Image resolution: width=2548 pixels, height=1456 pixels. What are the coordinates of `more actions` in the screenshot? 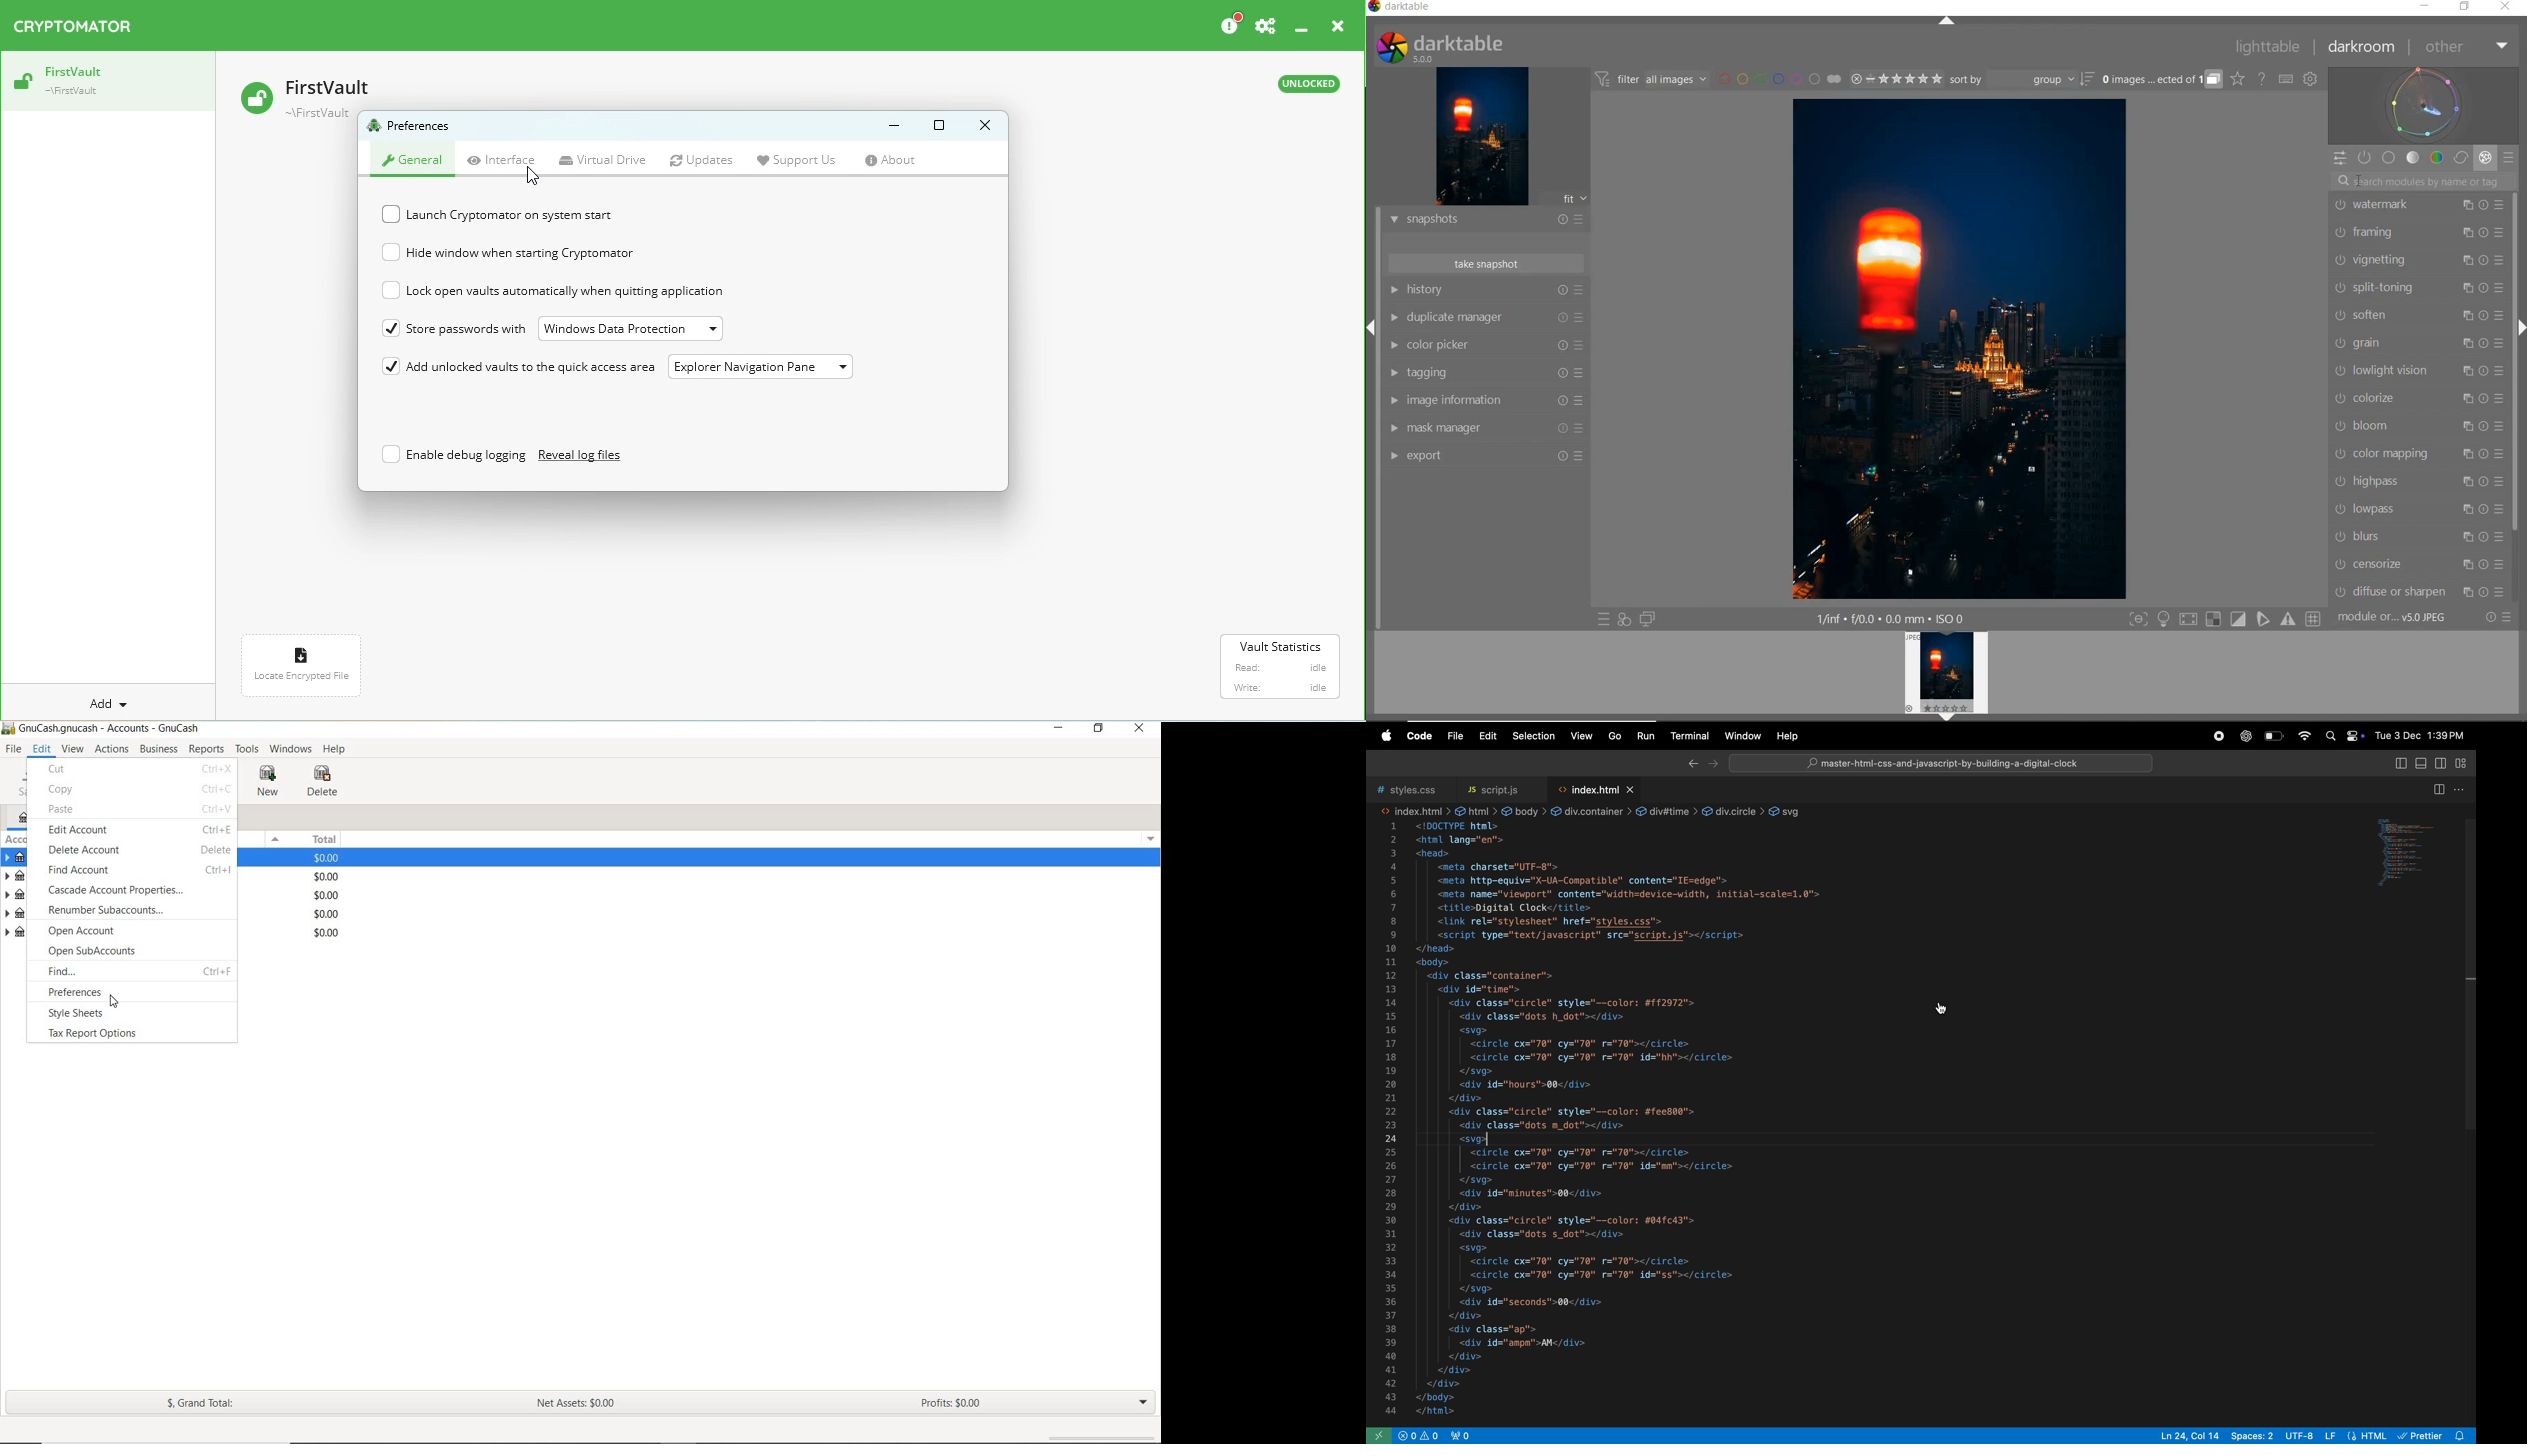 It's located at (2461, 790).